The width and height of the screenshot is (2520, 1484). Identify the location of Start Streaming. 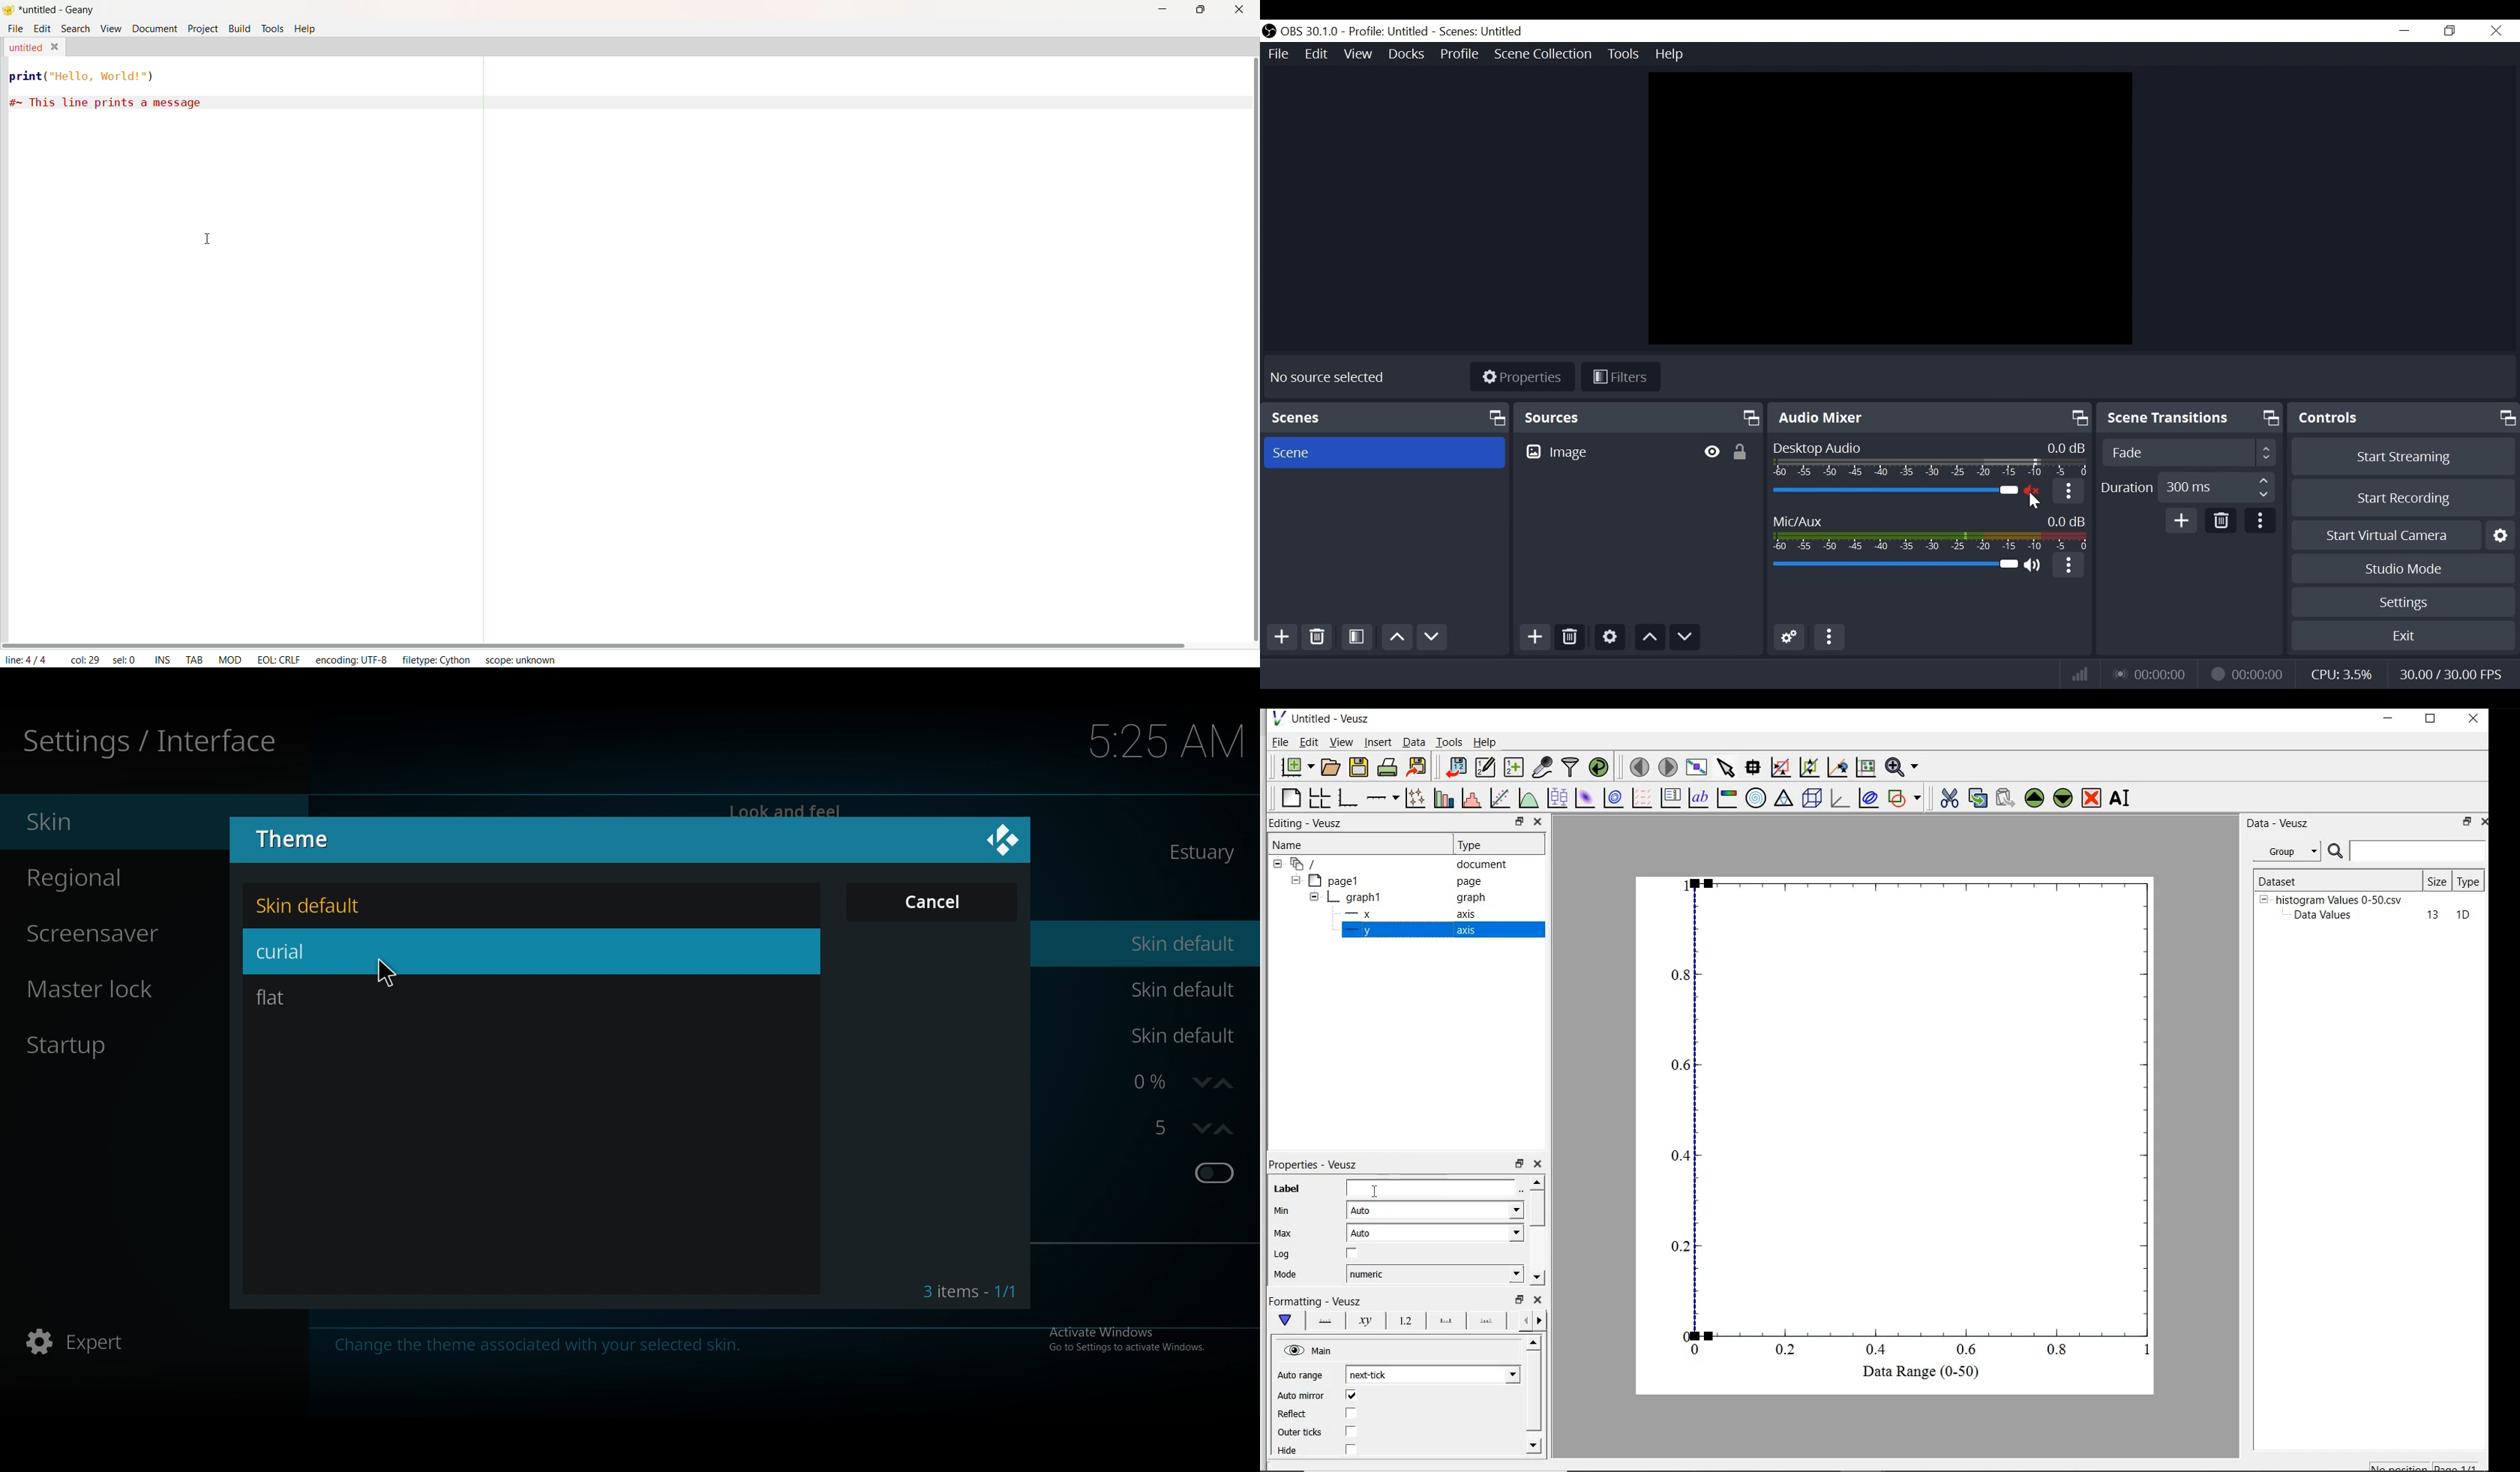
(2403, 456).